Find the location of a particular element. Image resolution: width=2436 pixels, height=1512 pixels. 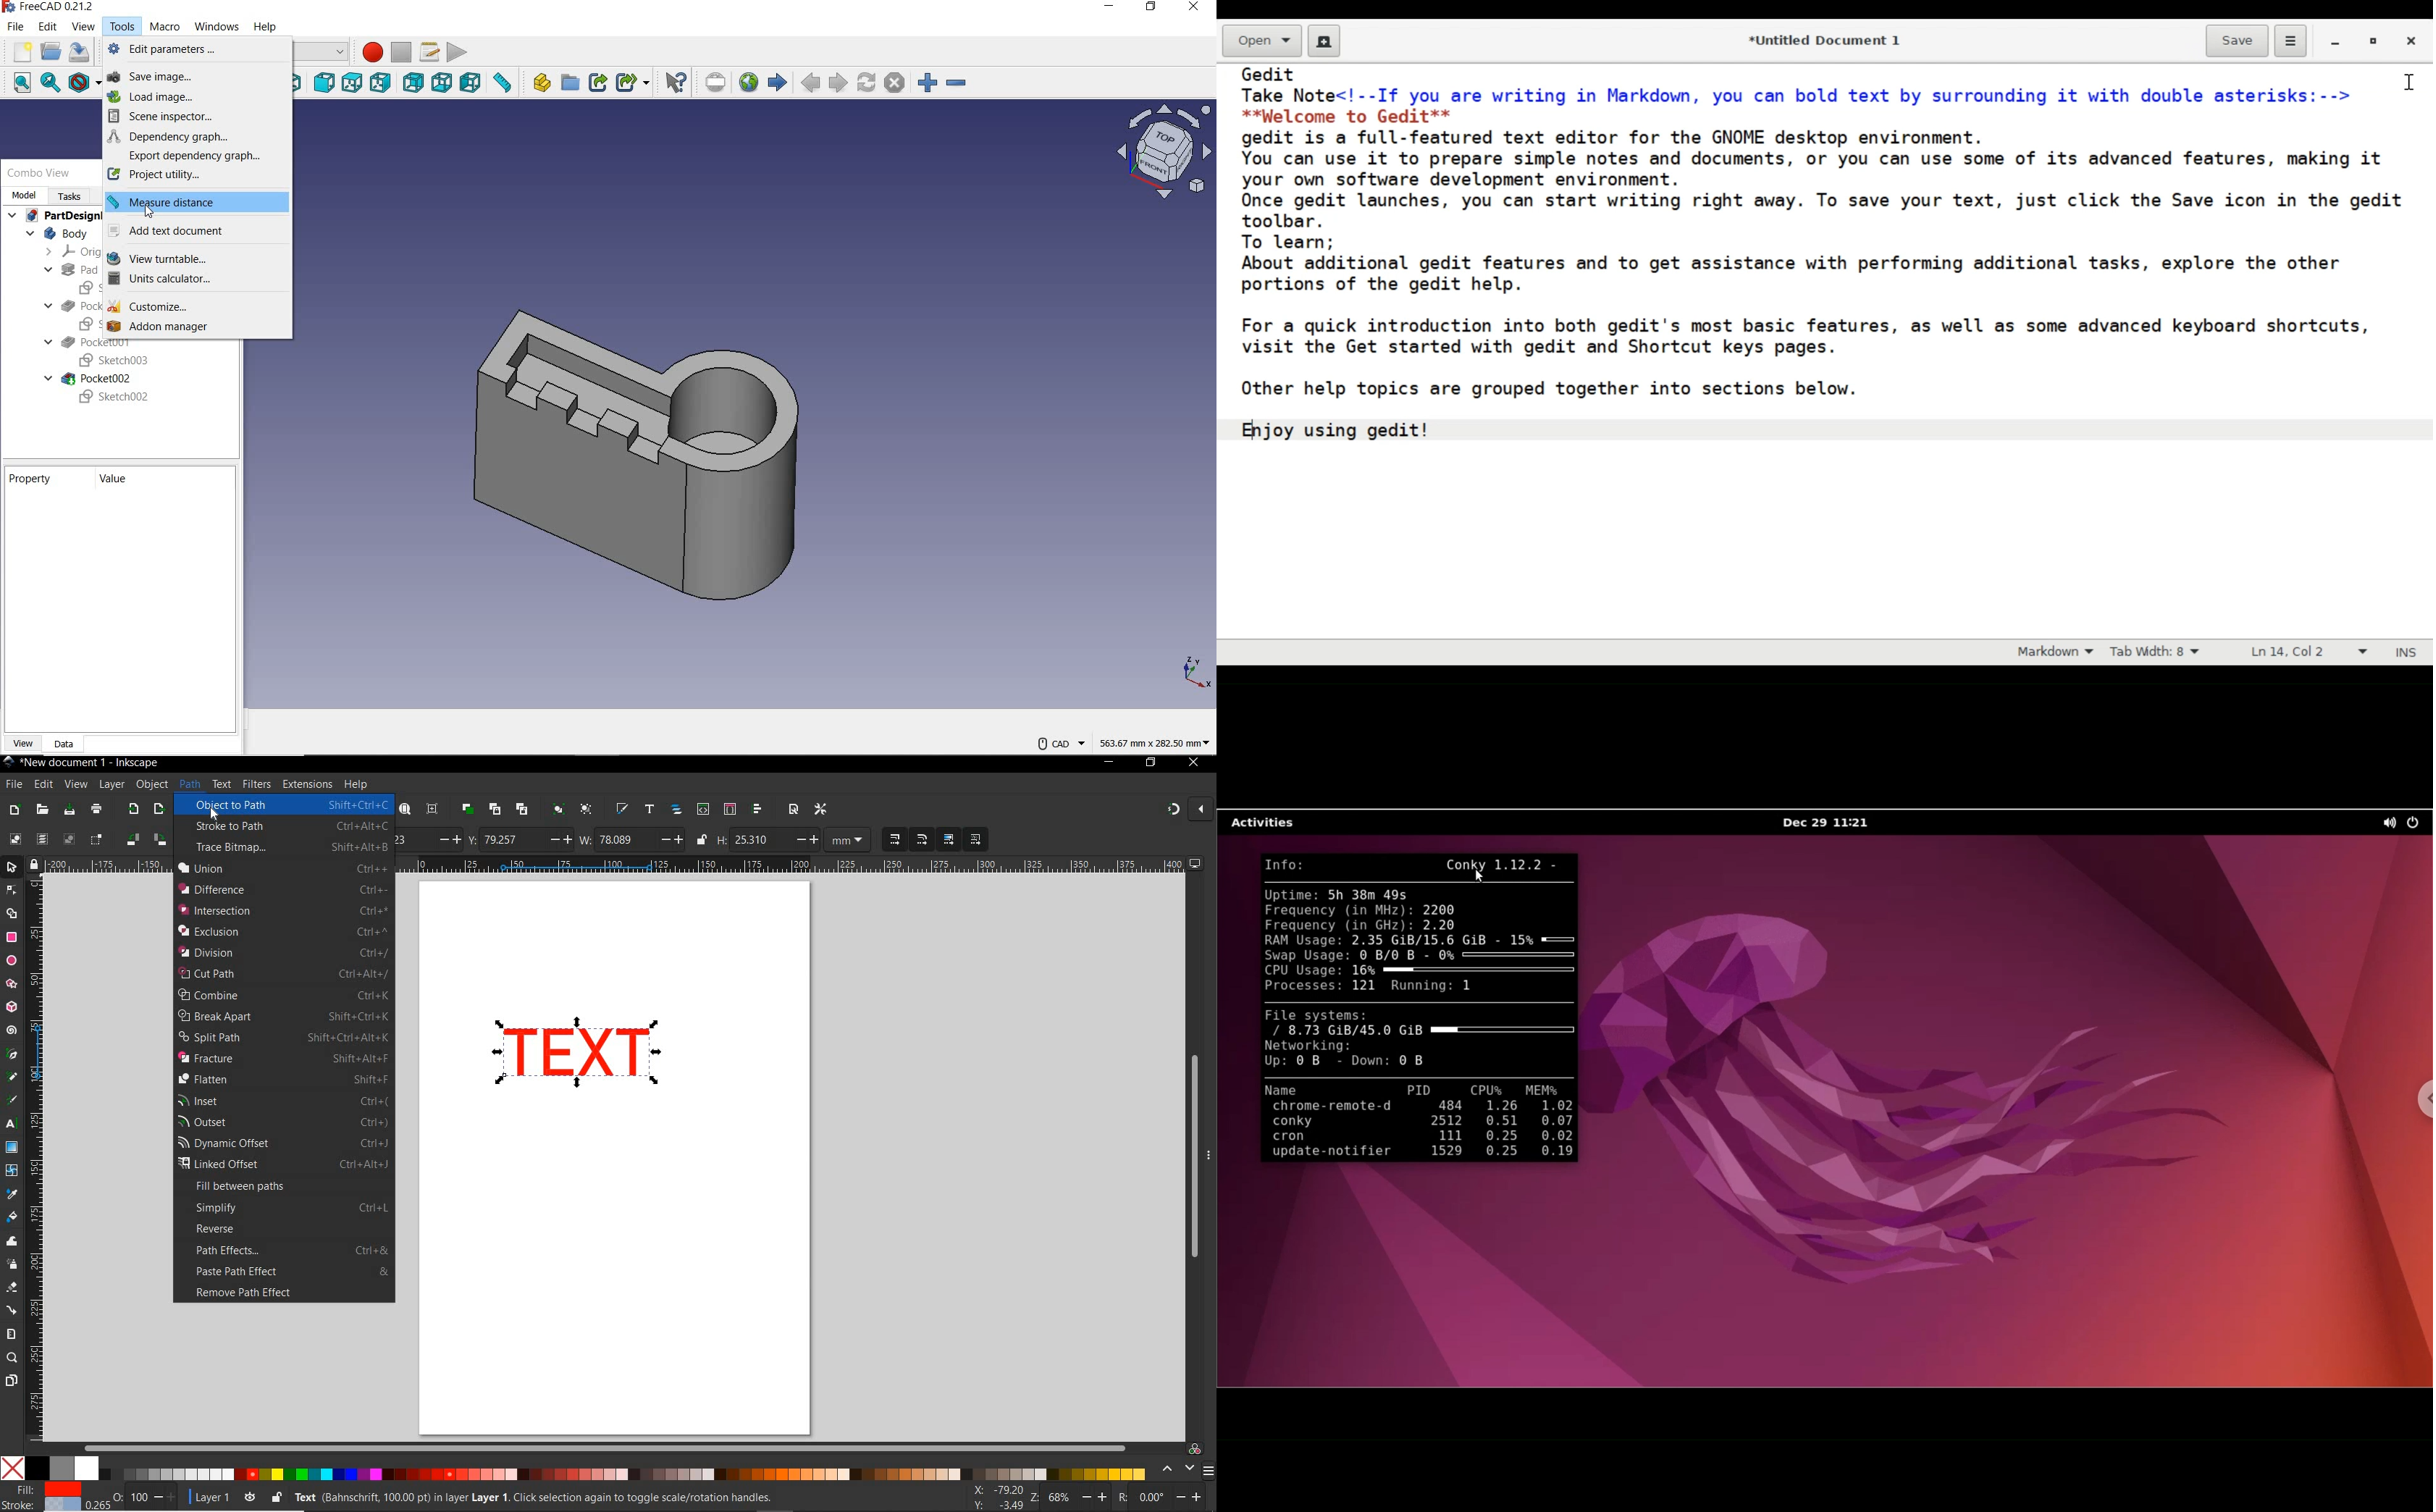

ELLIPSE TOOL is located at coordinates (12, 962).